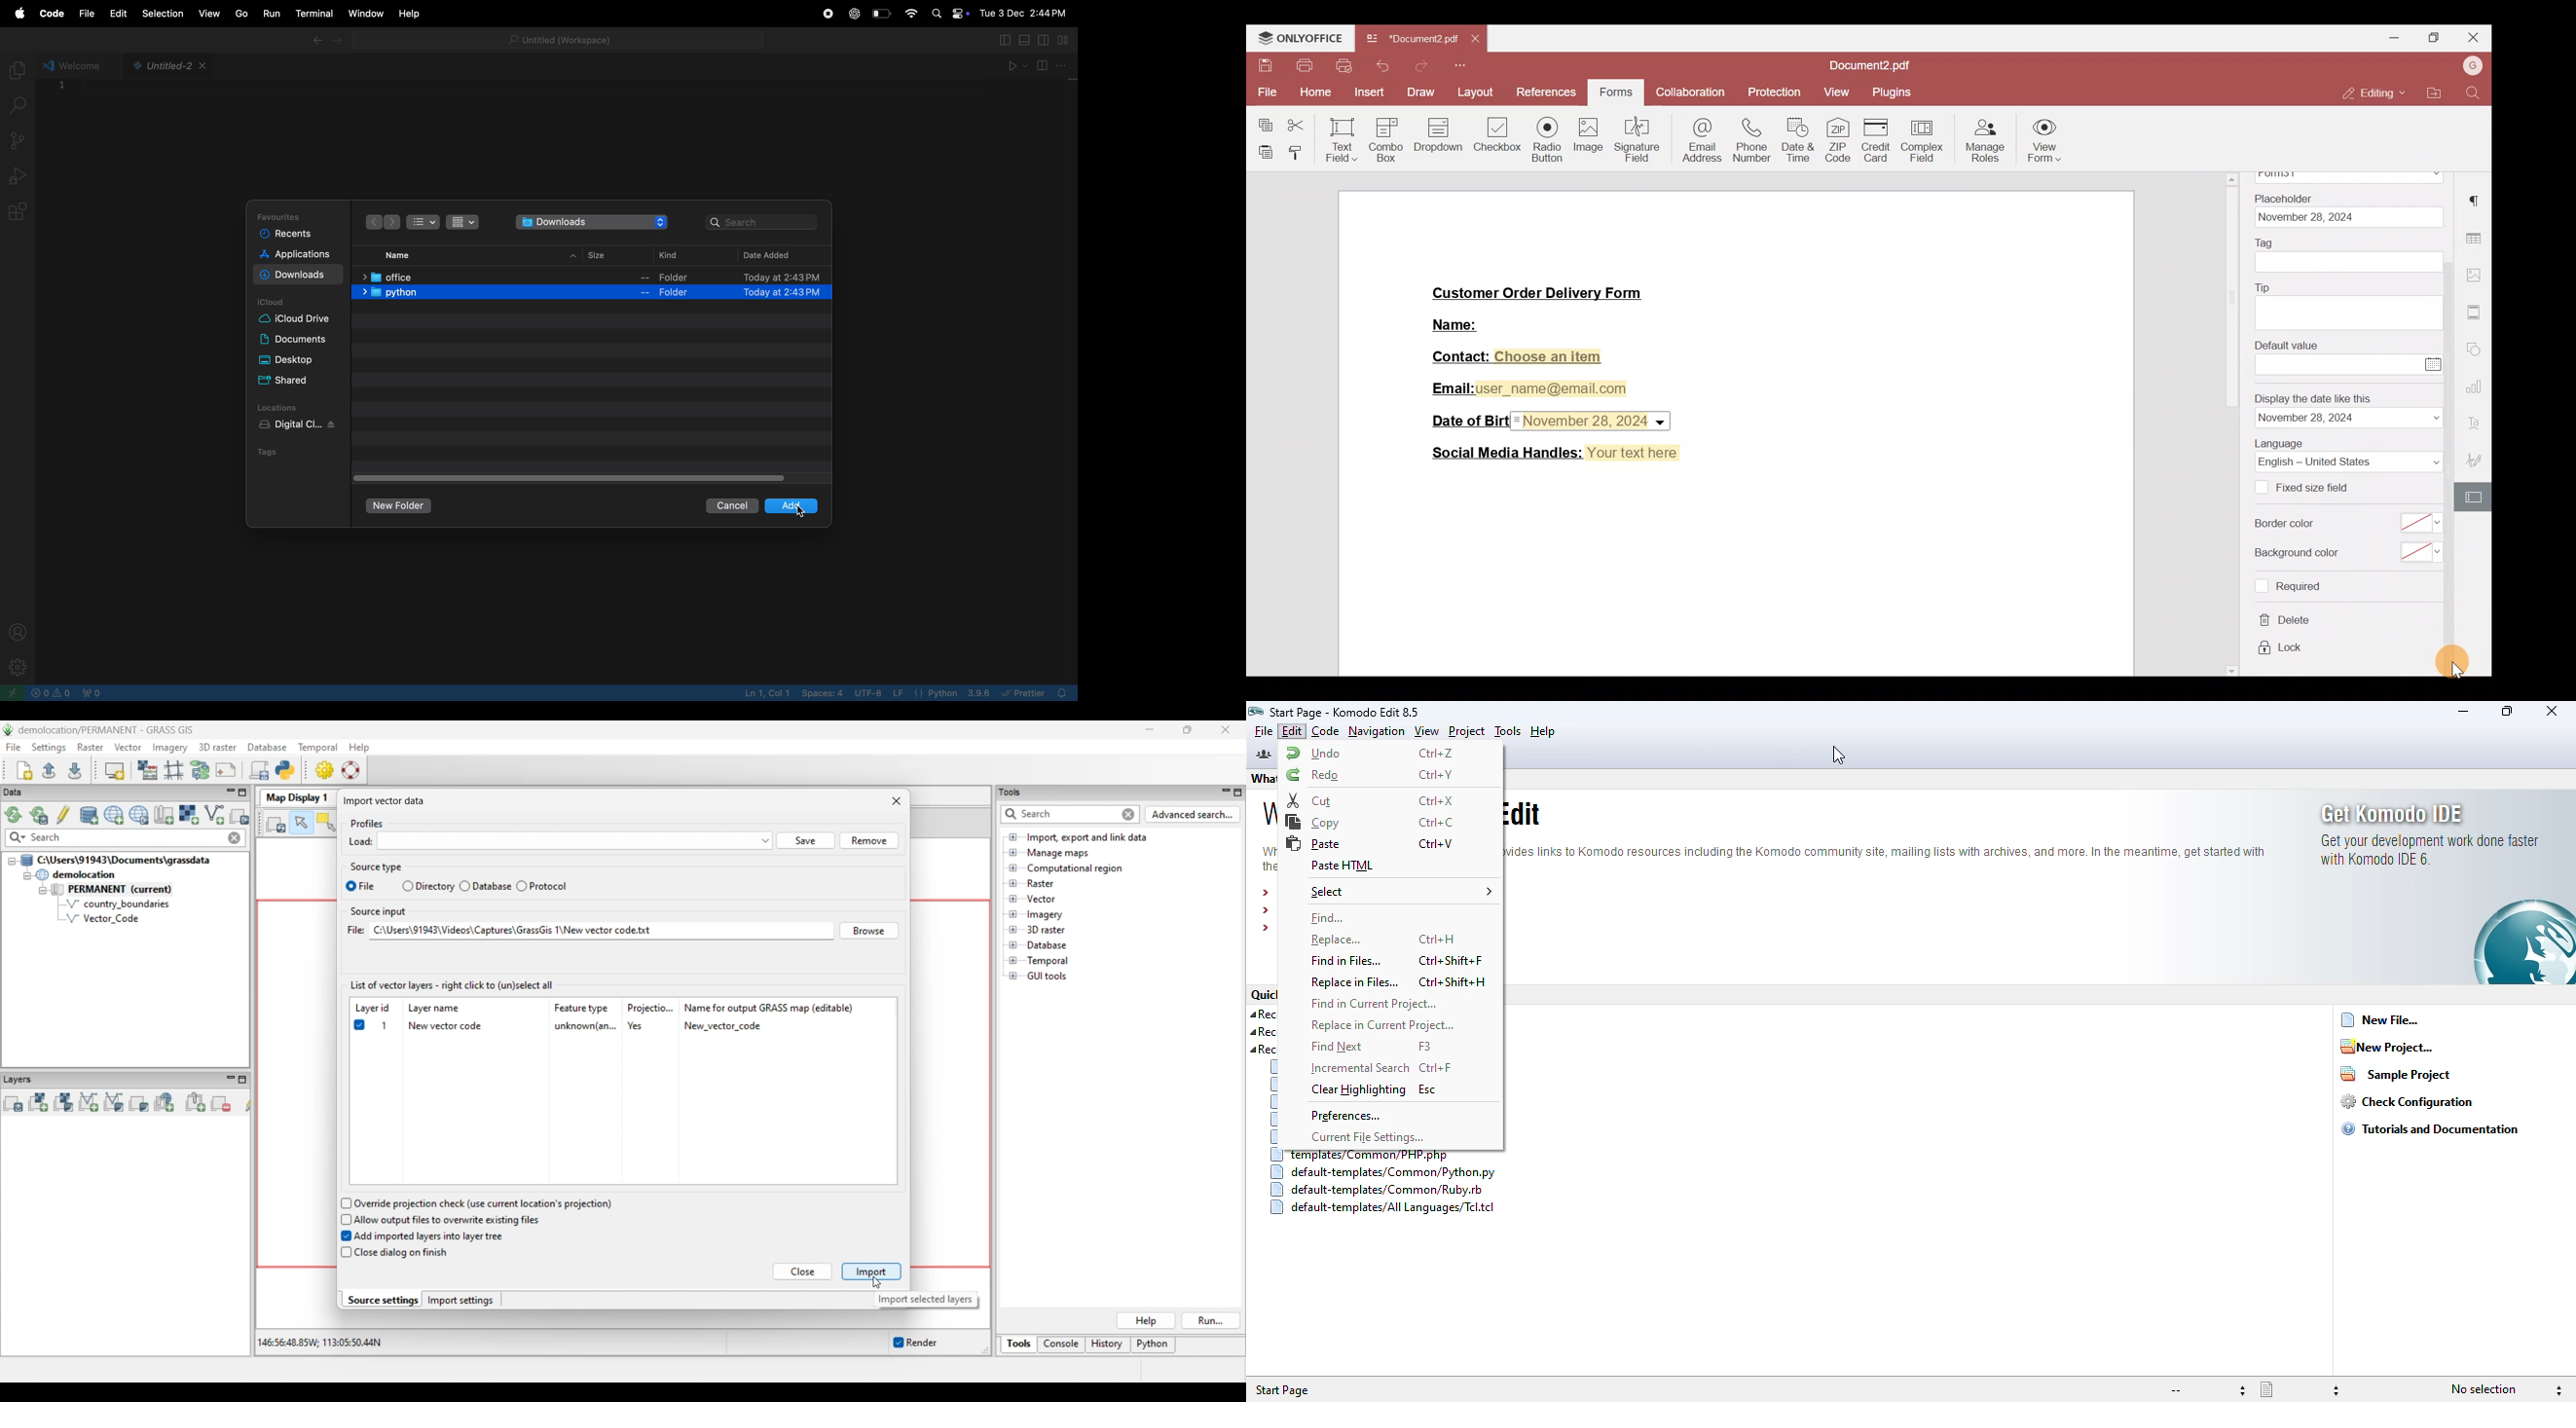 This screenshot has width=2576, height=1428. Describe the element at coordinates (593, 254) in the screenshot. I see `size` at that location.